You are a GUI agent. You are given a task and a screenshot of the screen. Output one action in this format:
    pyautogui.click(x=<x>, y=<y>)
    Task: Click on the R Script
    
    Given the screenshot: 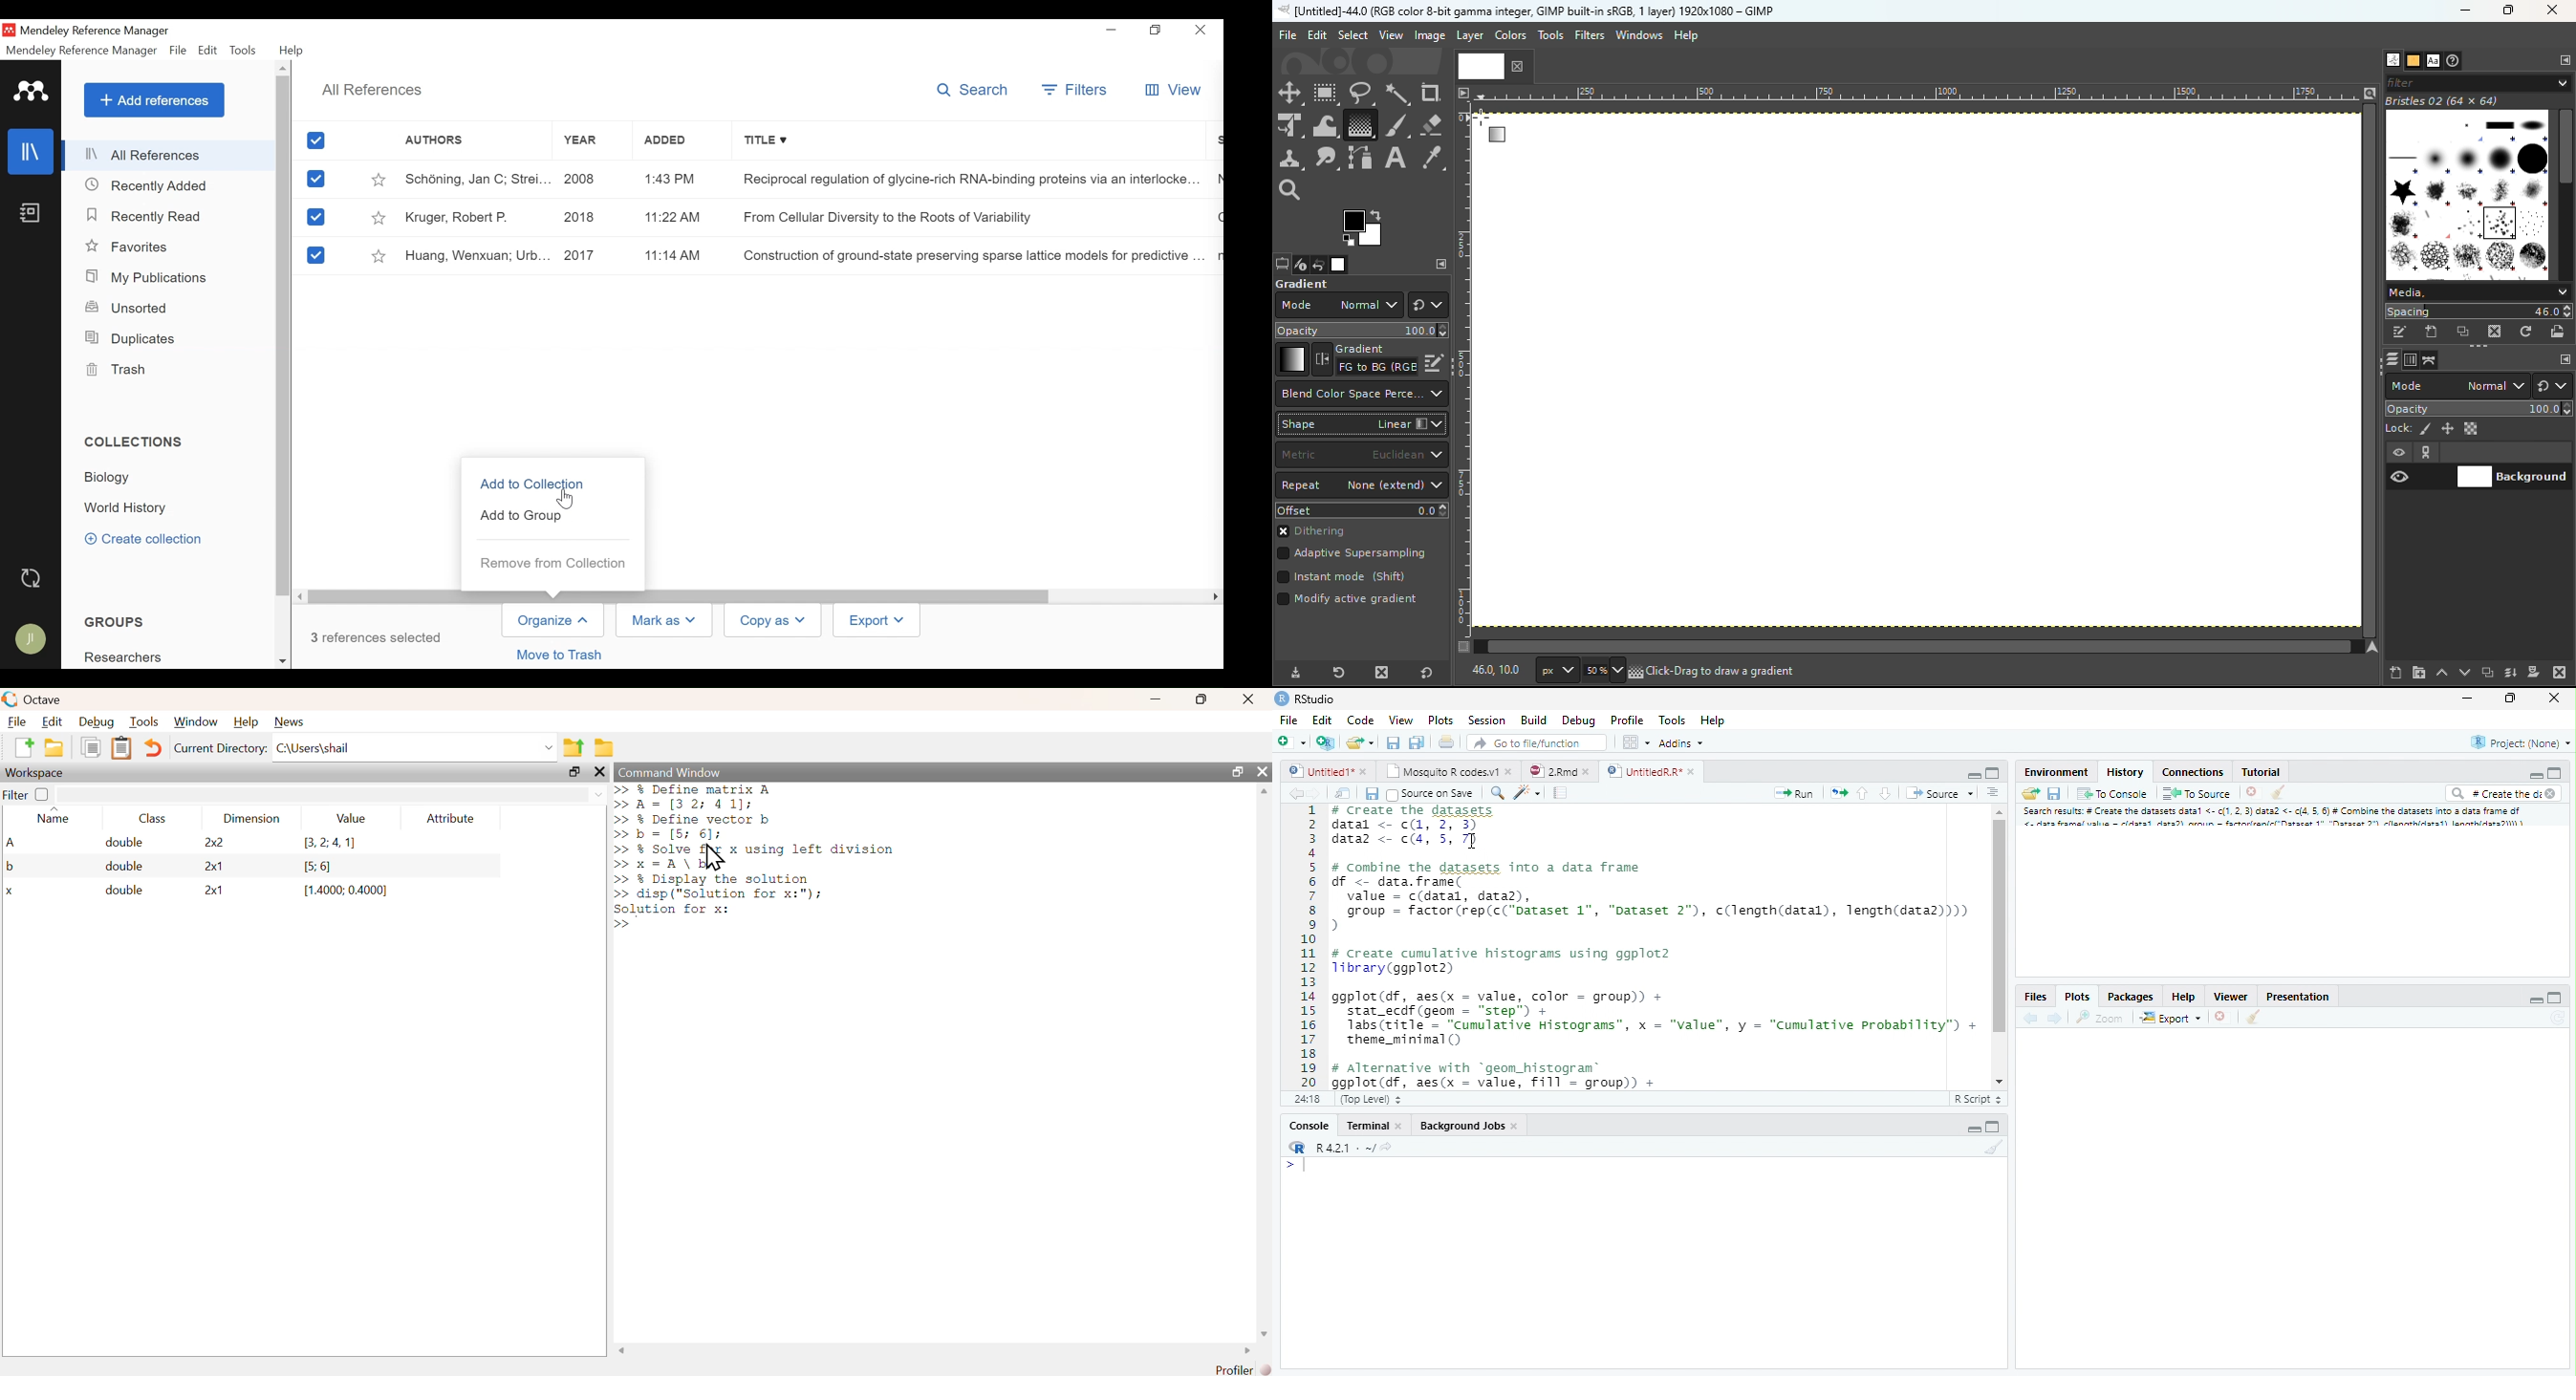 What is the action you would take?
    pyautogui.click(x=1978, y=1099)
    